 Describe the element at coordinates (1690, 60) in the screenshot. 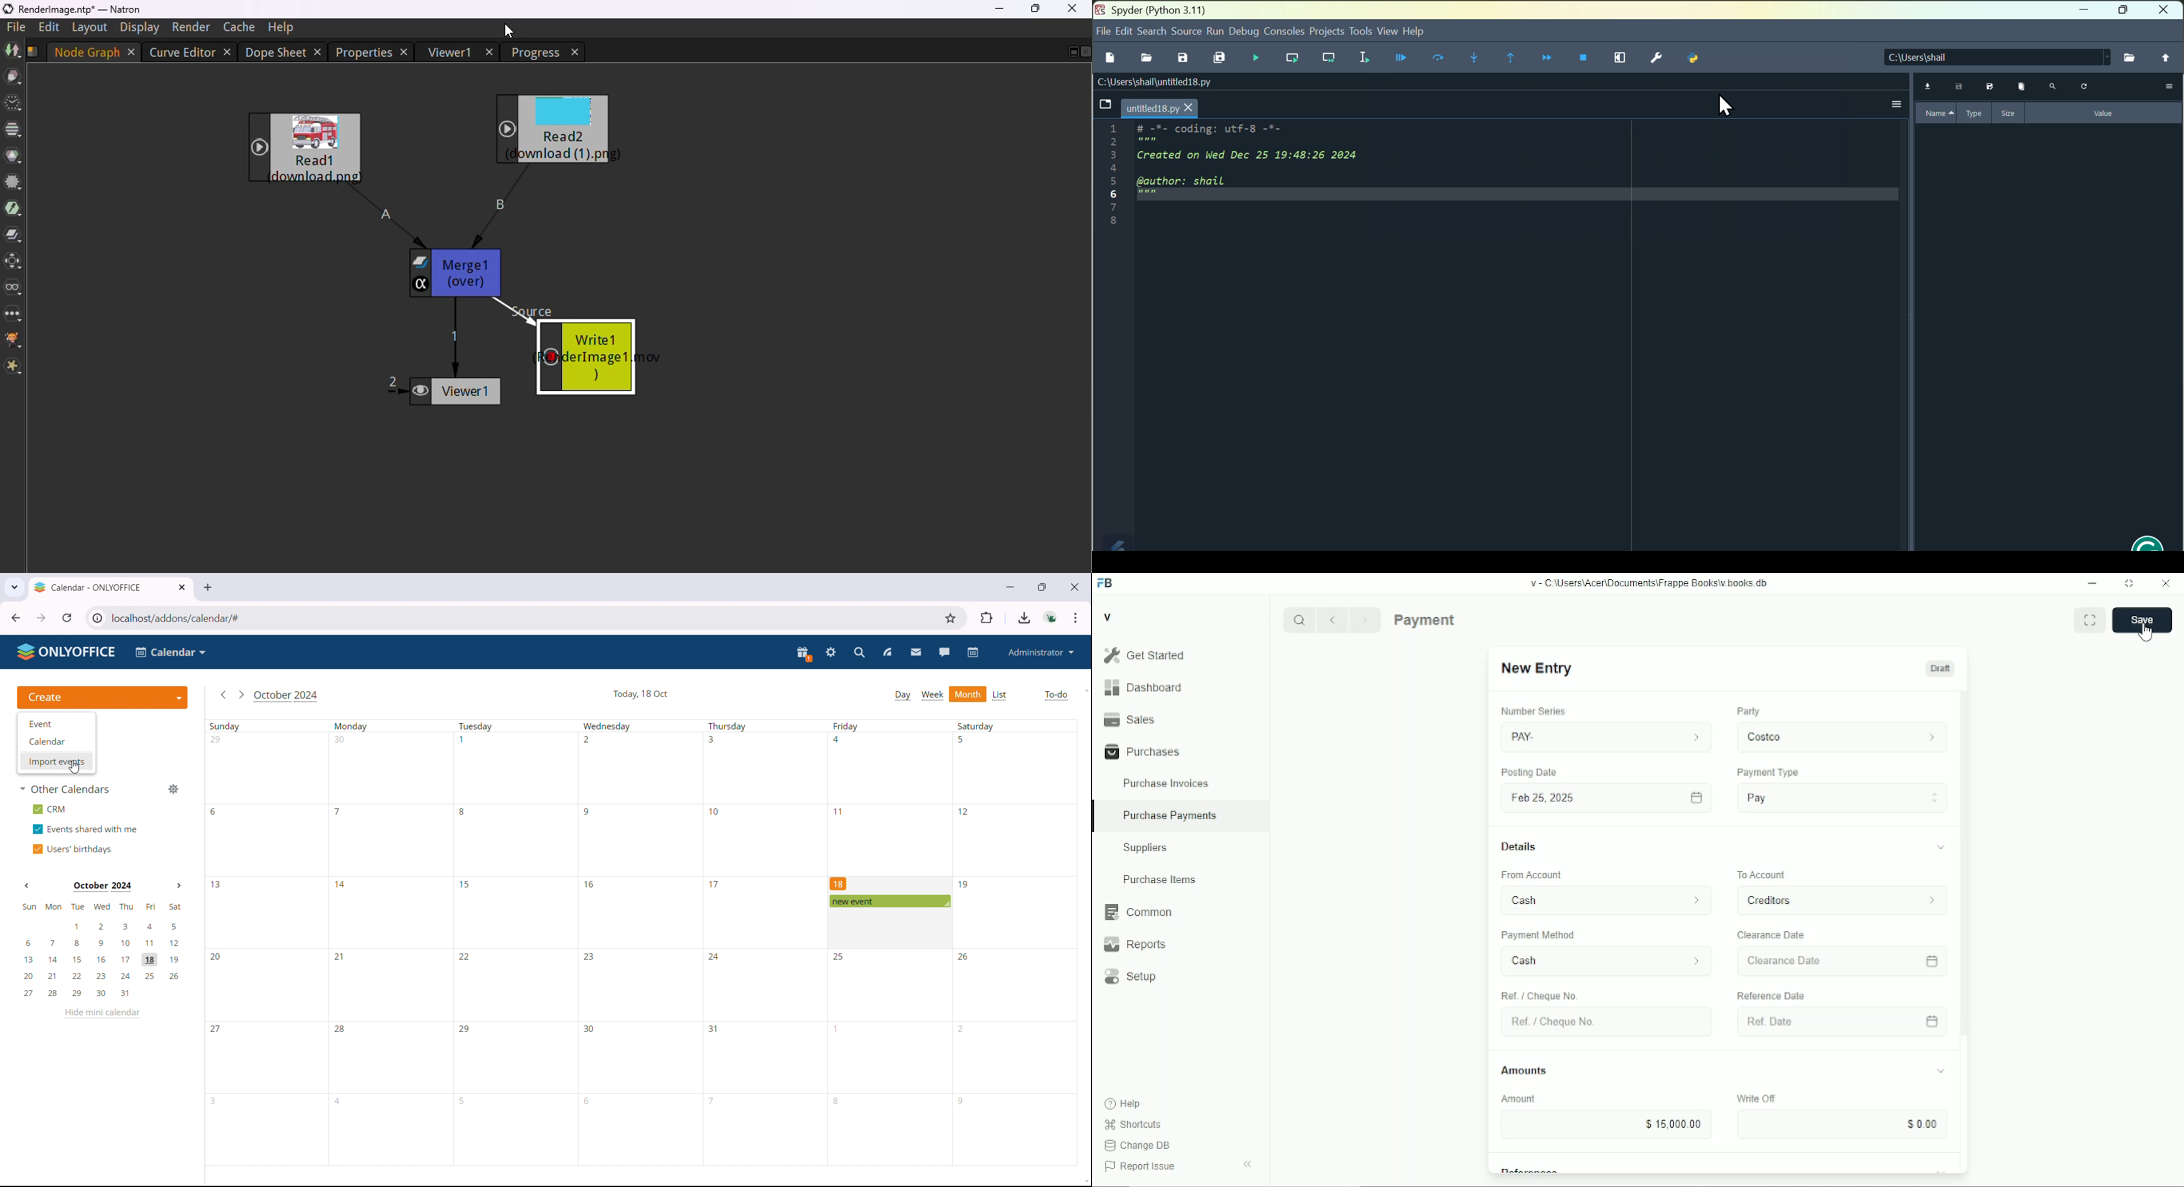

I see `Python path manager` at that location.